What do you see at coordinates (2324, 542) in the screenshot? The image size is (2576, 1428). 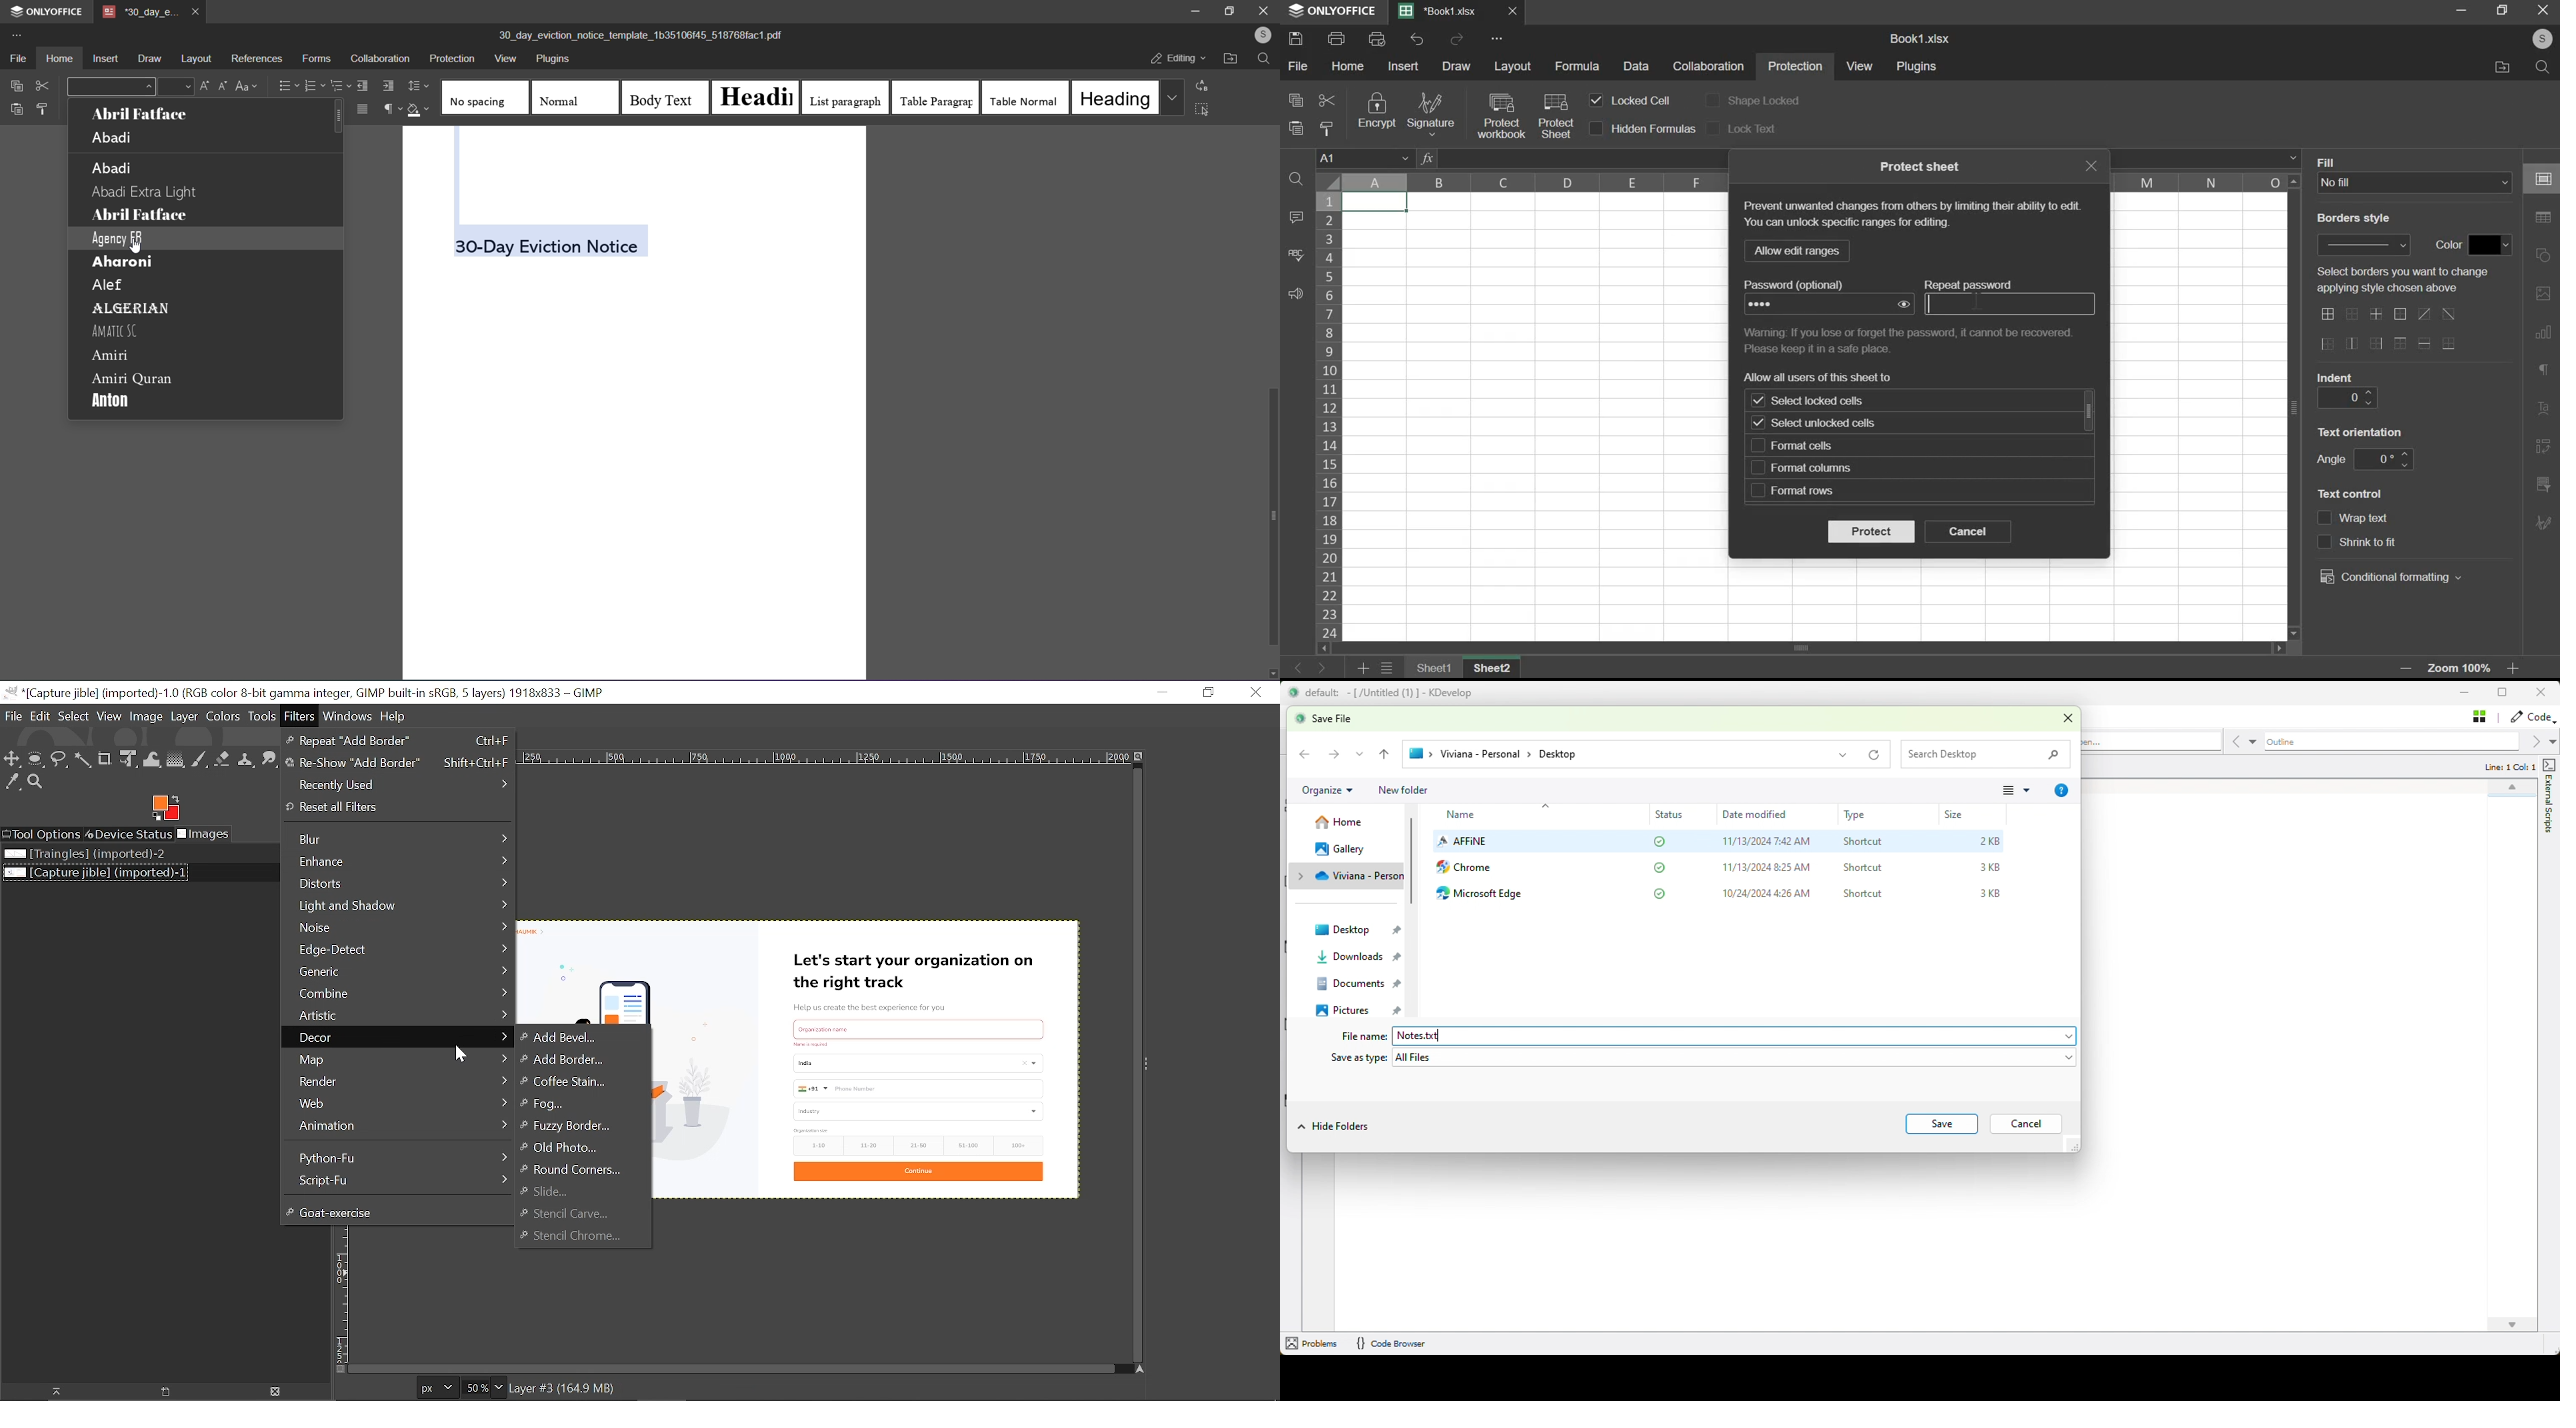 I see `checkbox` at bounding box center [2324, 542].